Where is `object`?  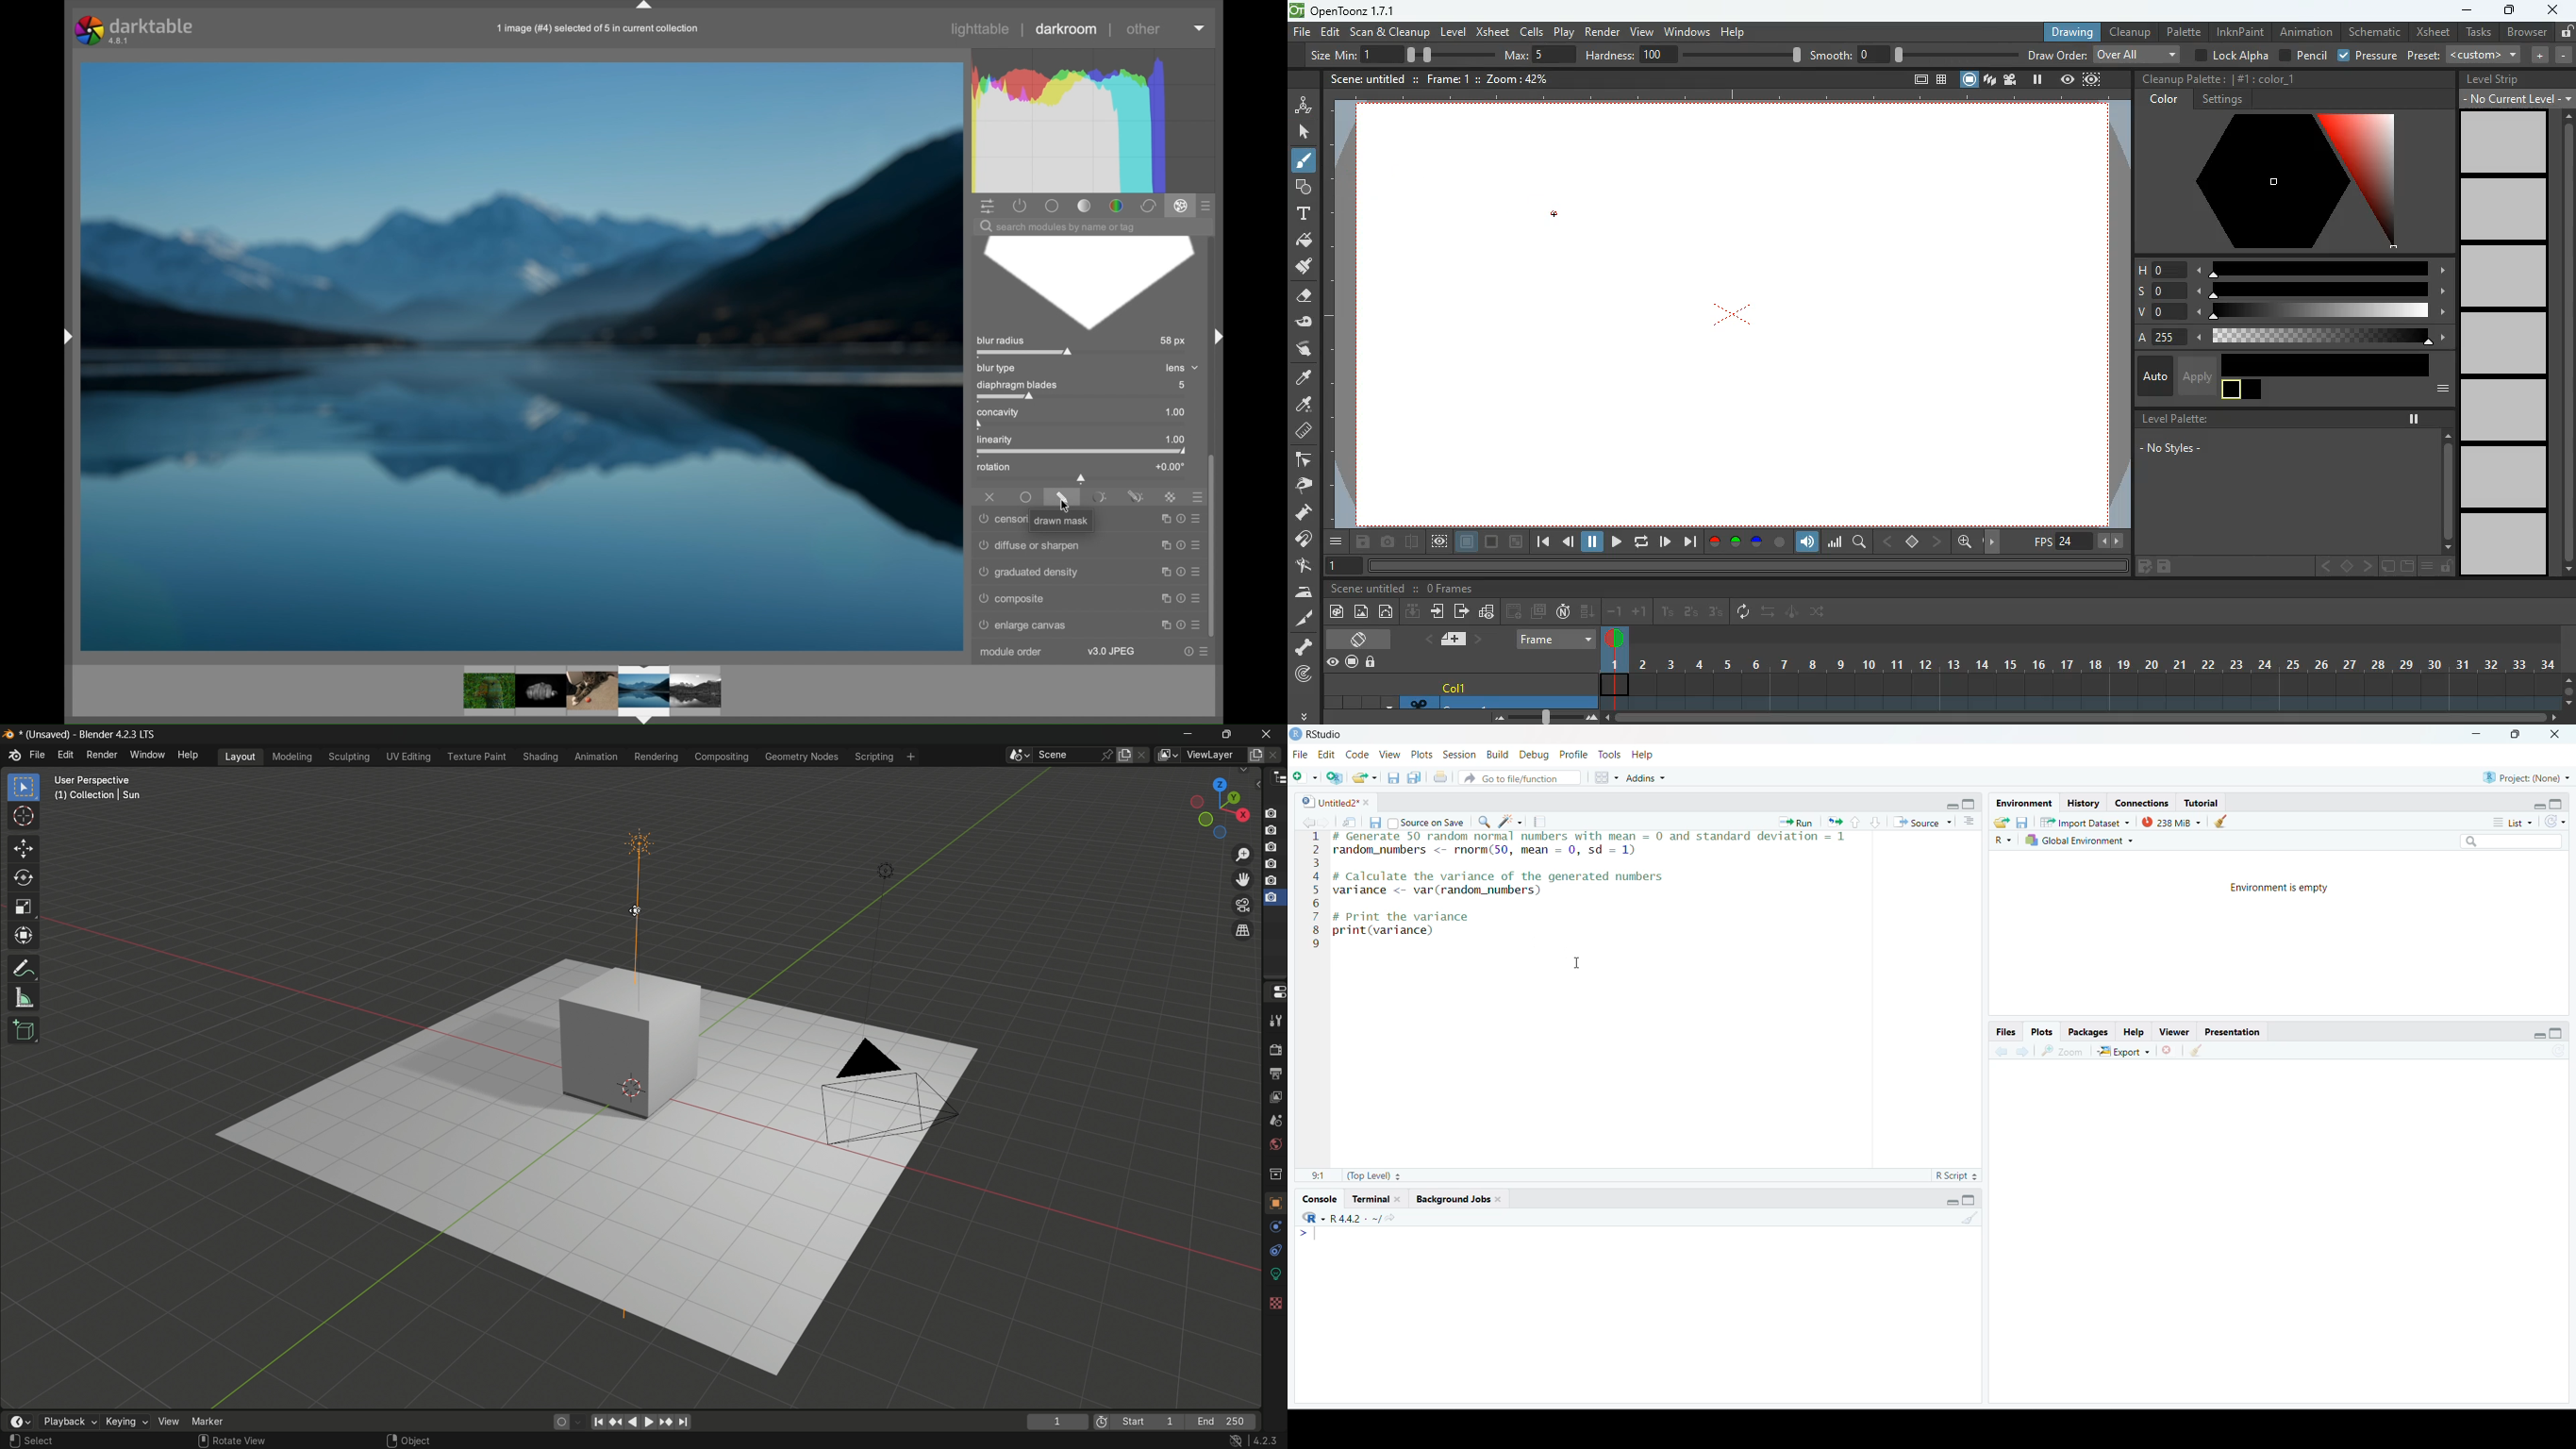
object is located at coordinates (1276, 1199).